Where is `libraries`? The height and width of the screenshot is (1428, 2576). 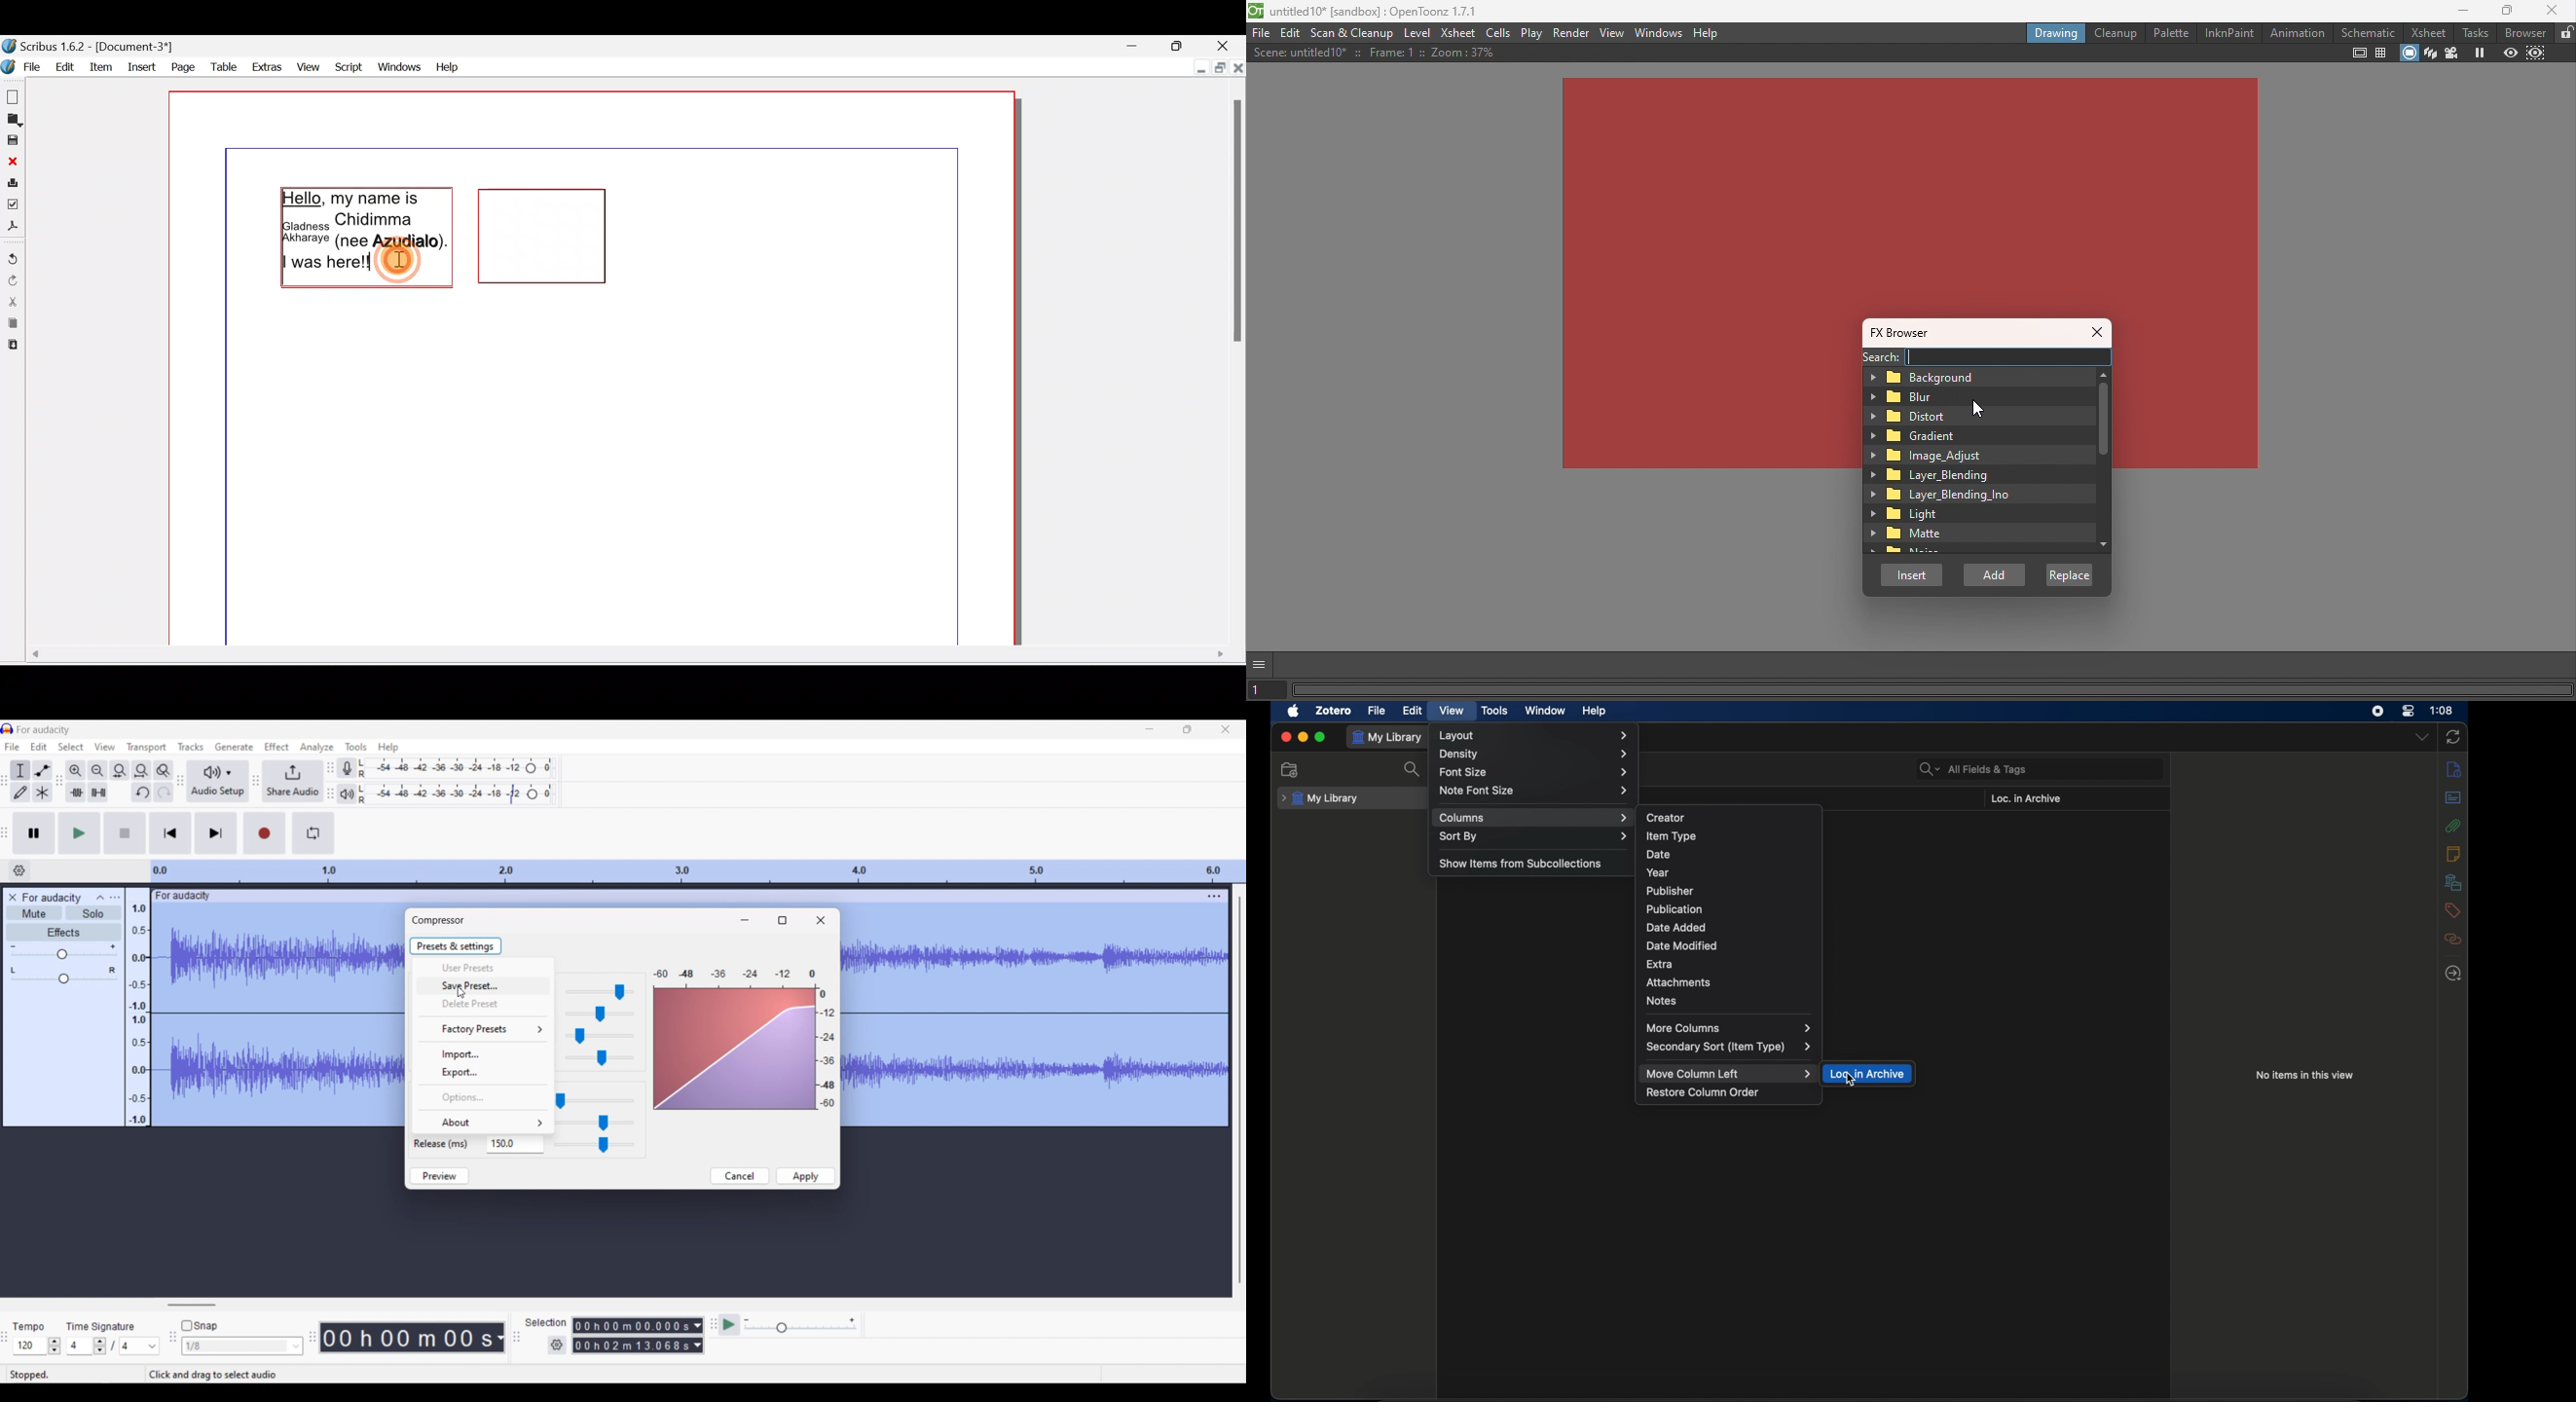
libraries is located at coordinates (2453, 882).